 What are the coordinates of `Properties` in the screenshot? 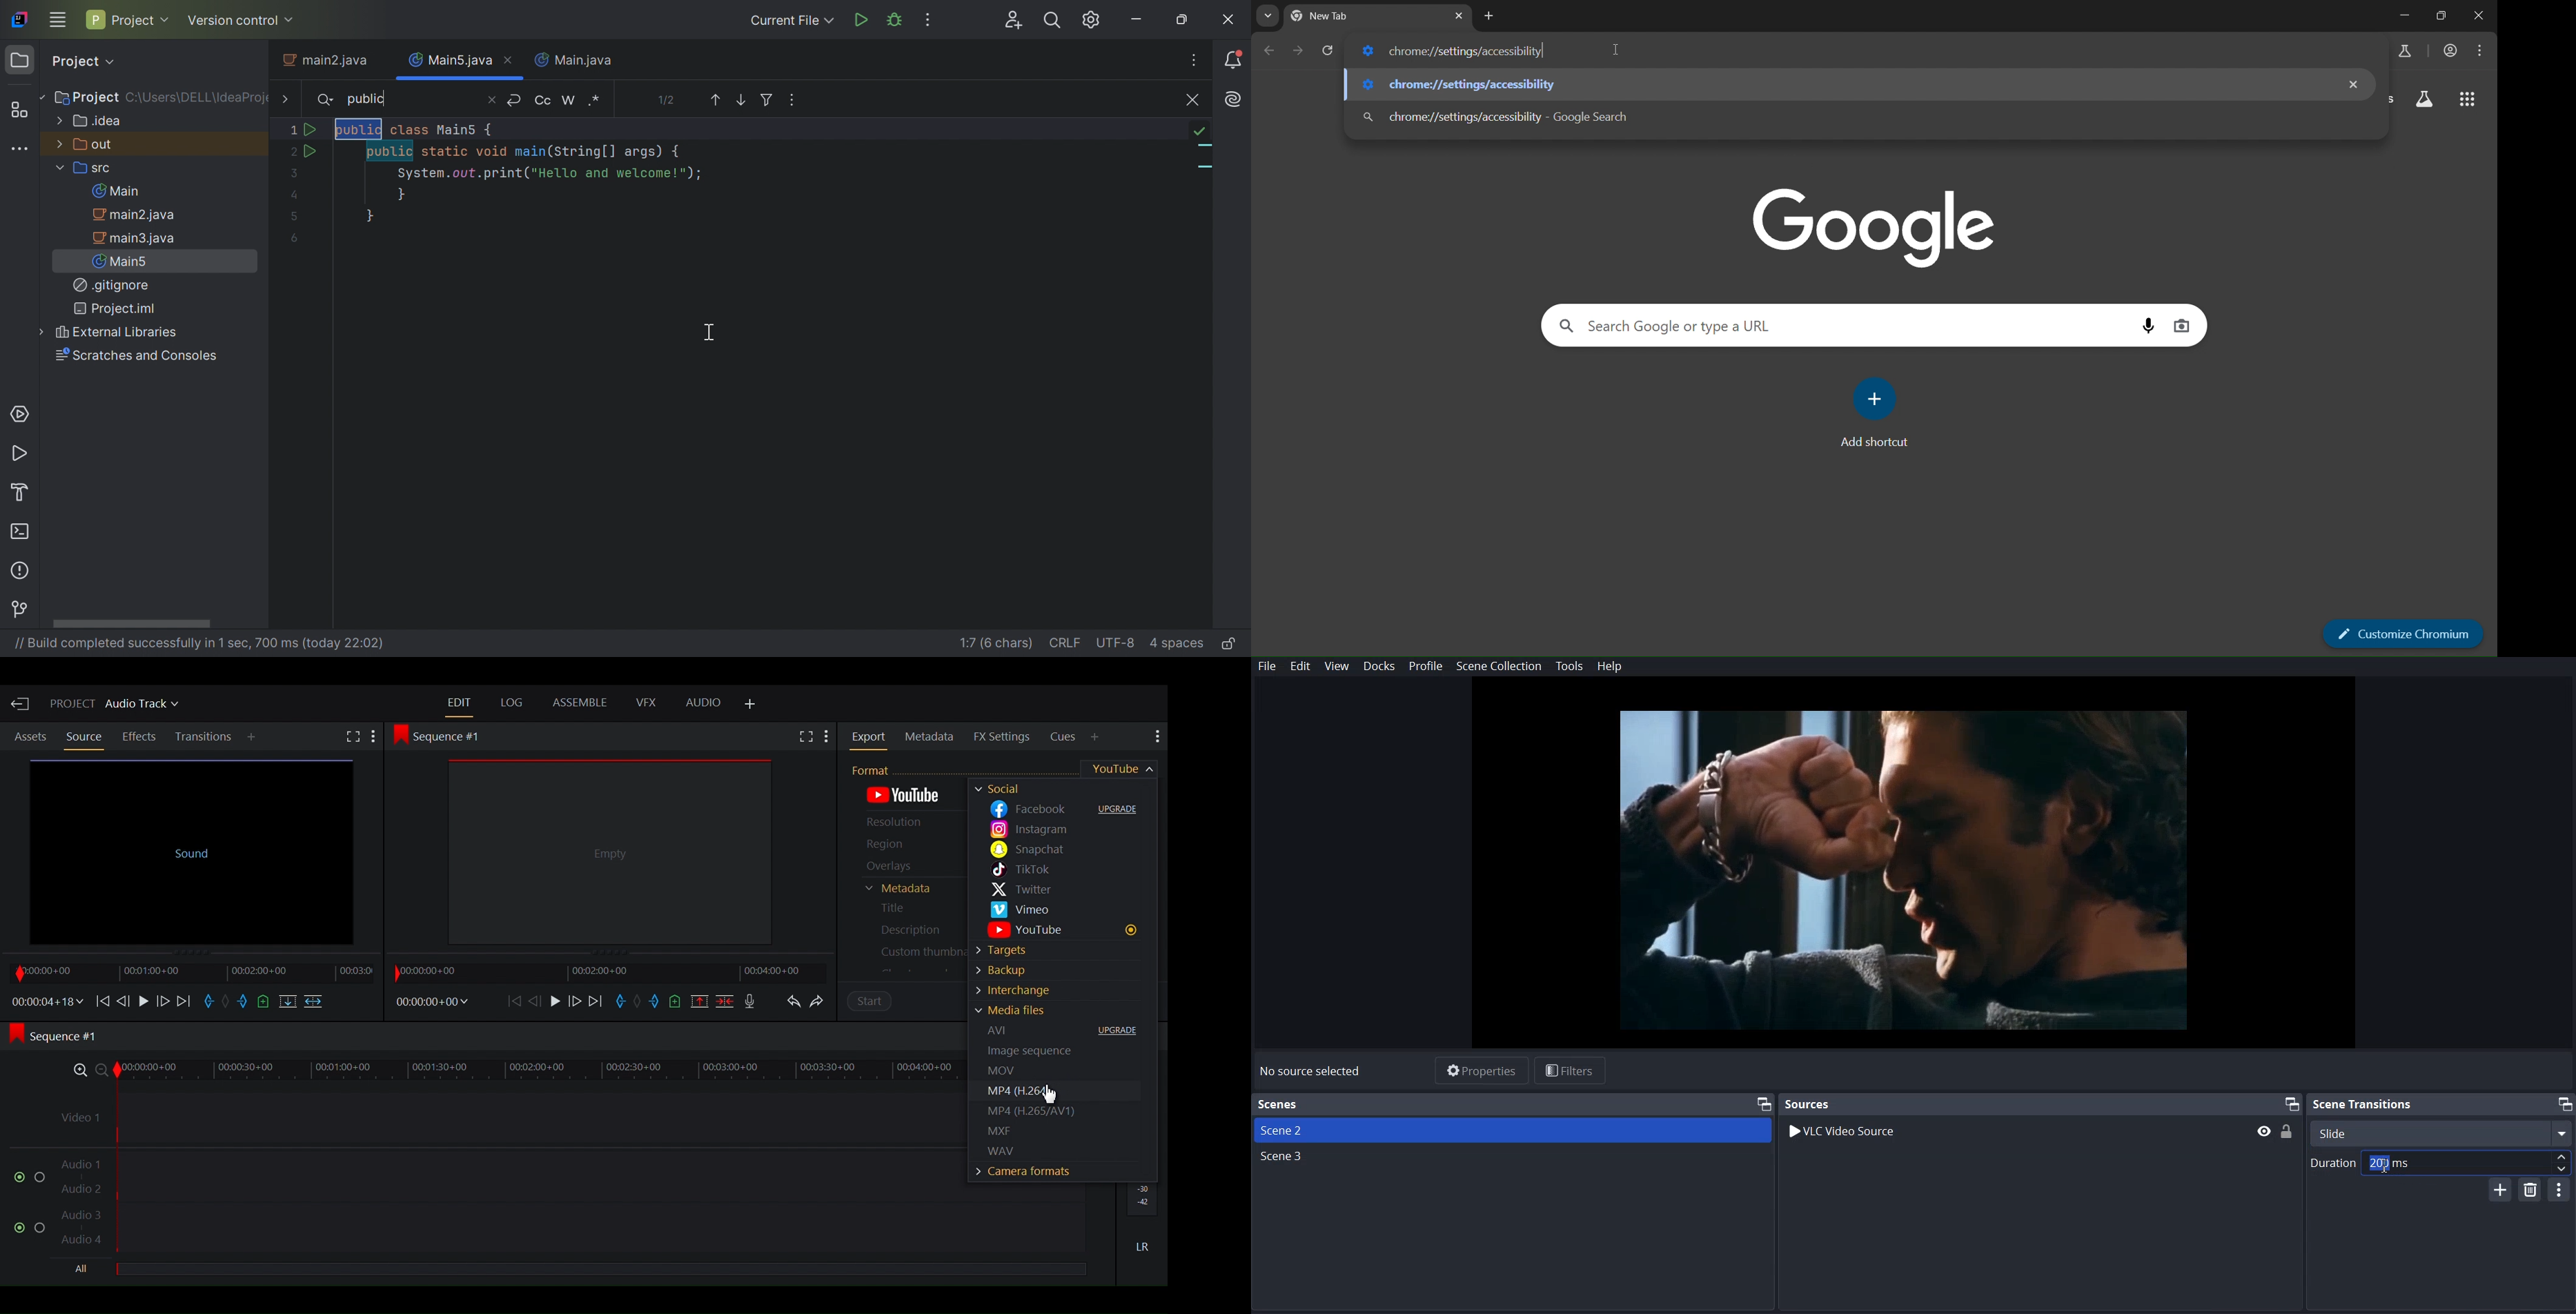 It's located at (1482, 1071).